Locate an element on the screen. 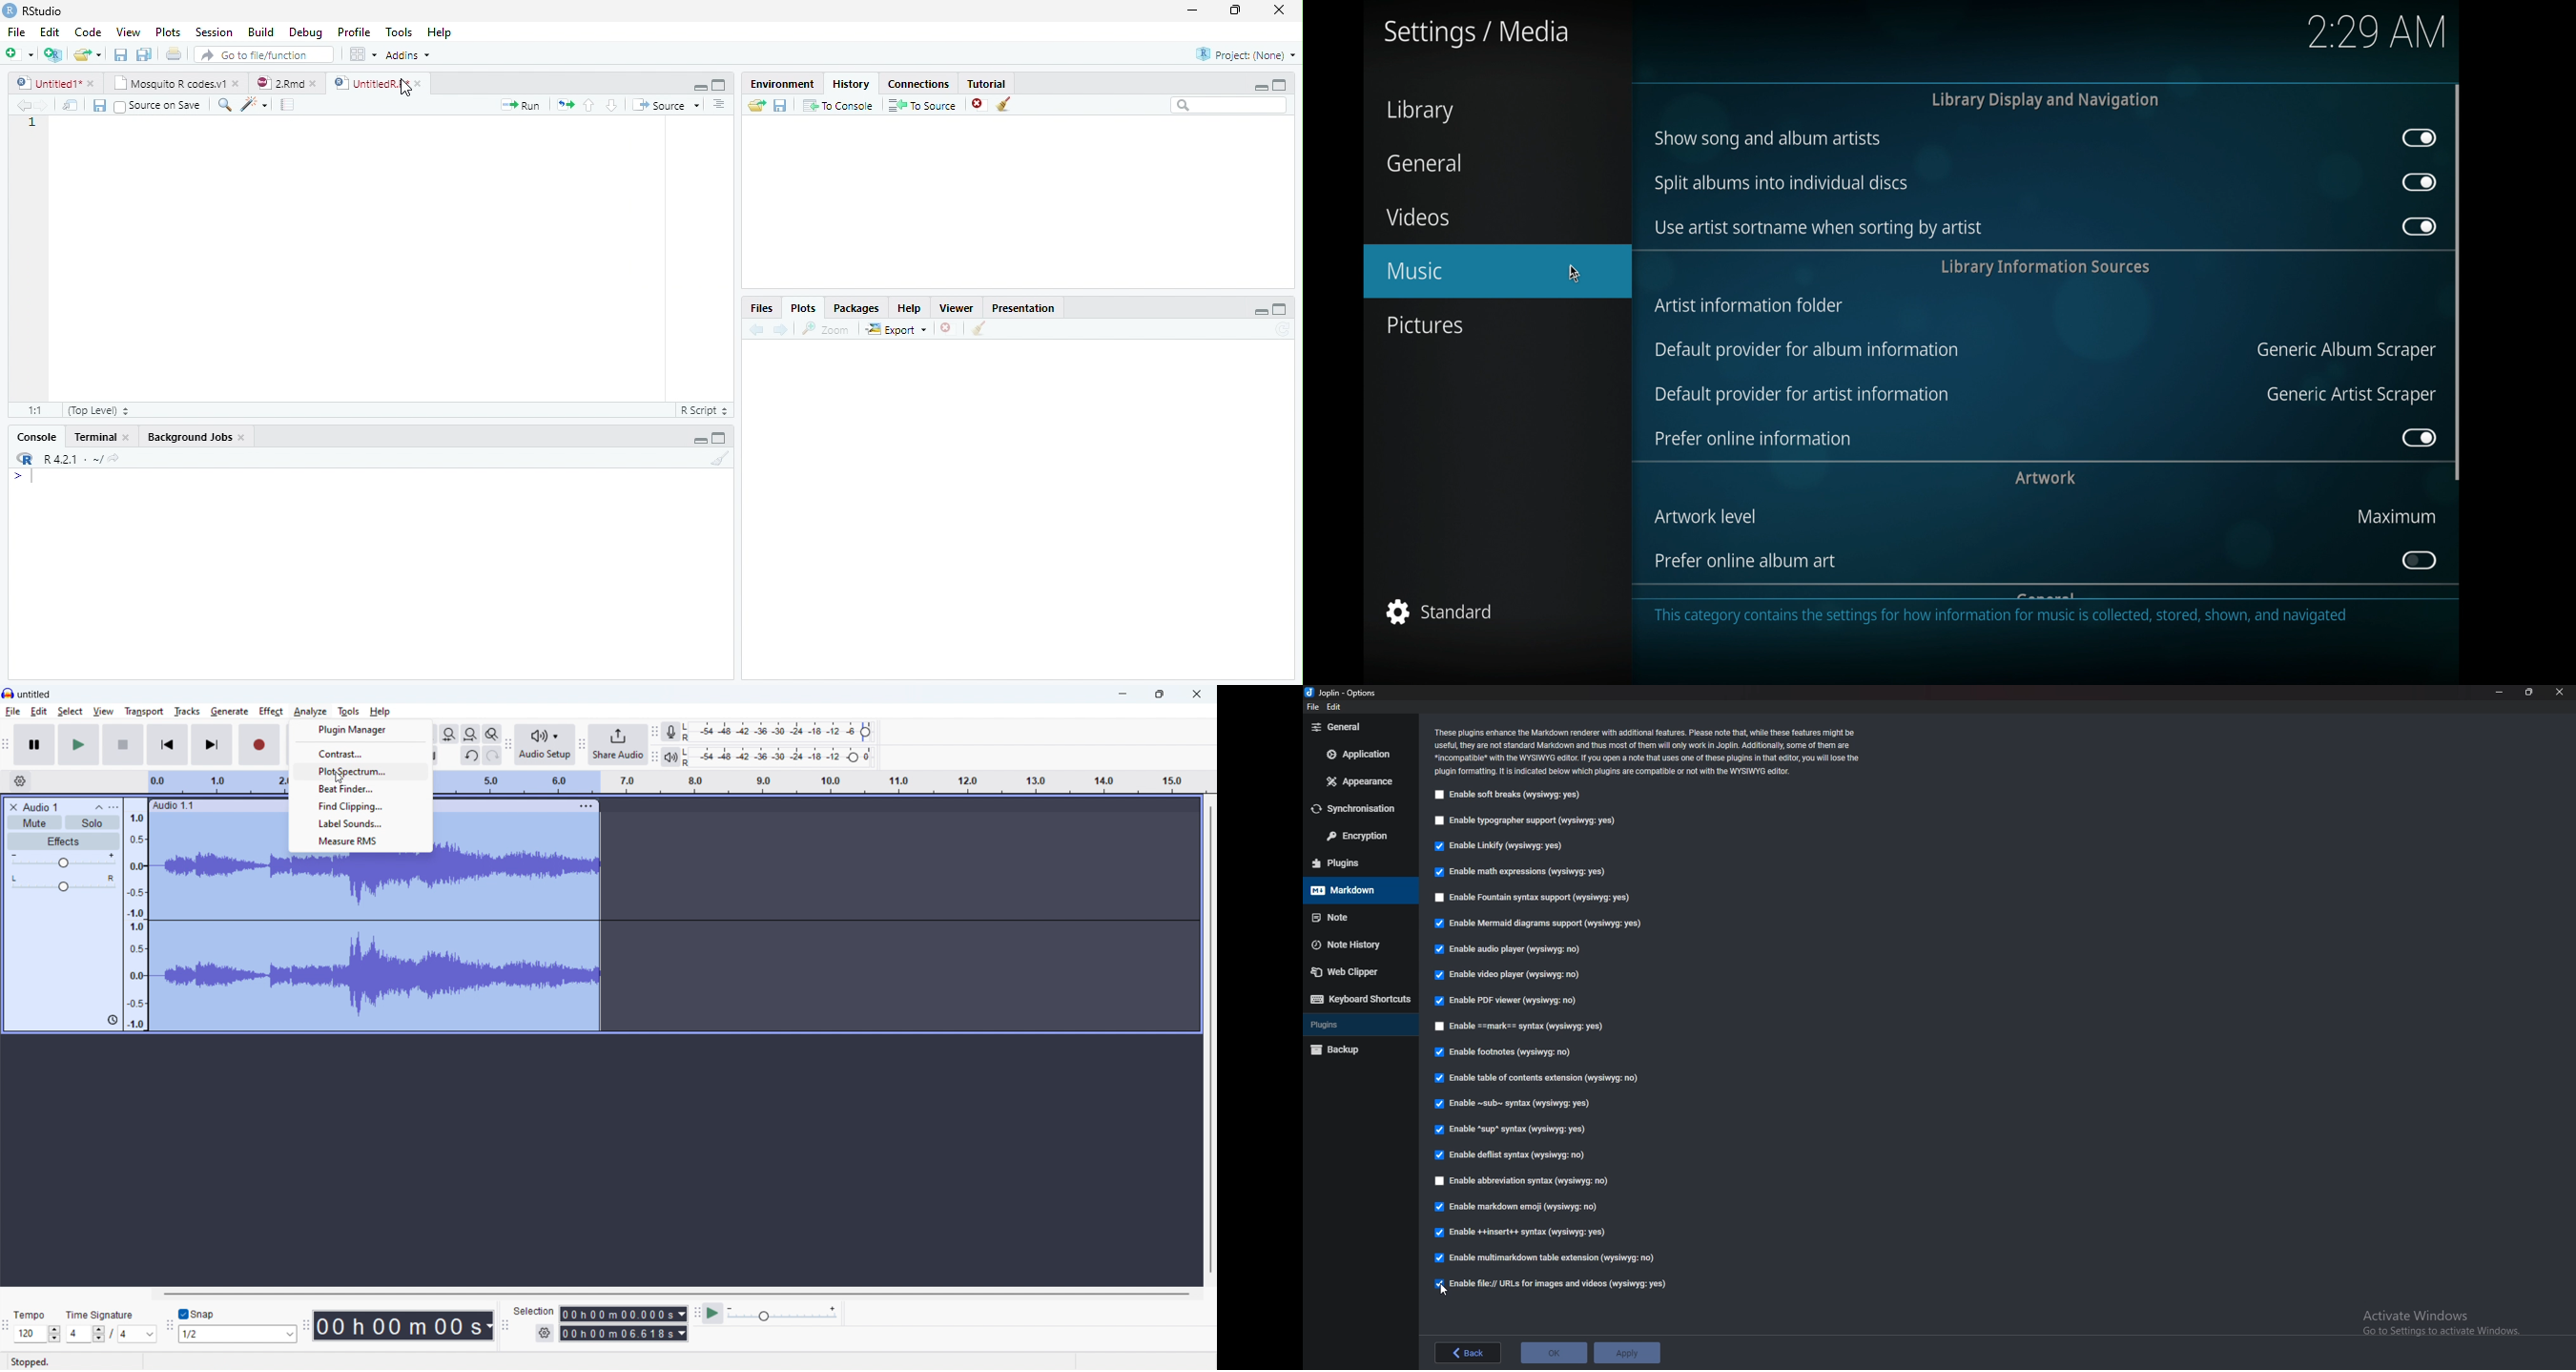 This screenshot has height=1372, width=2576. plugin manager is located at coordinates (360, 730).